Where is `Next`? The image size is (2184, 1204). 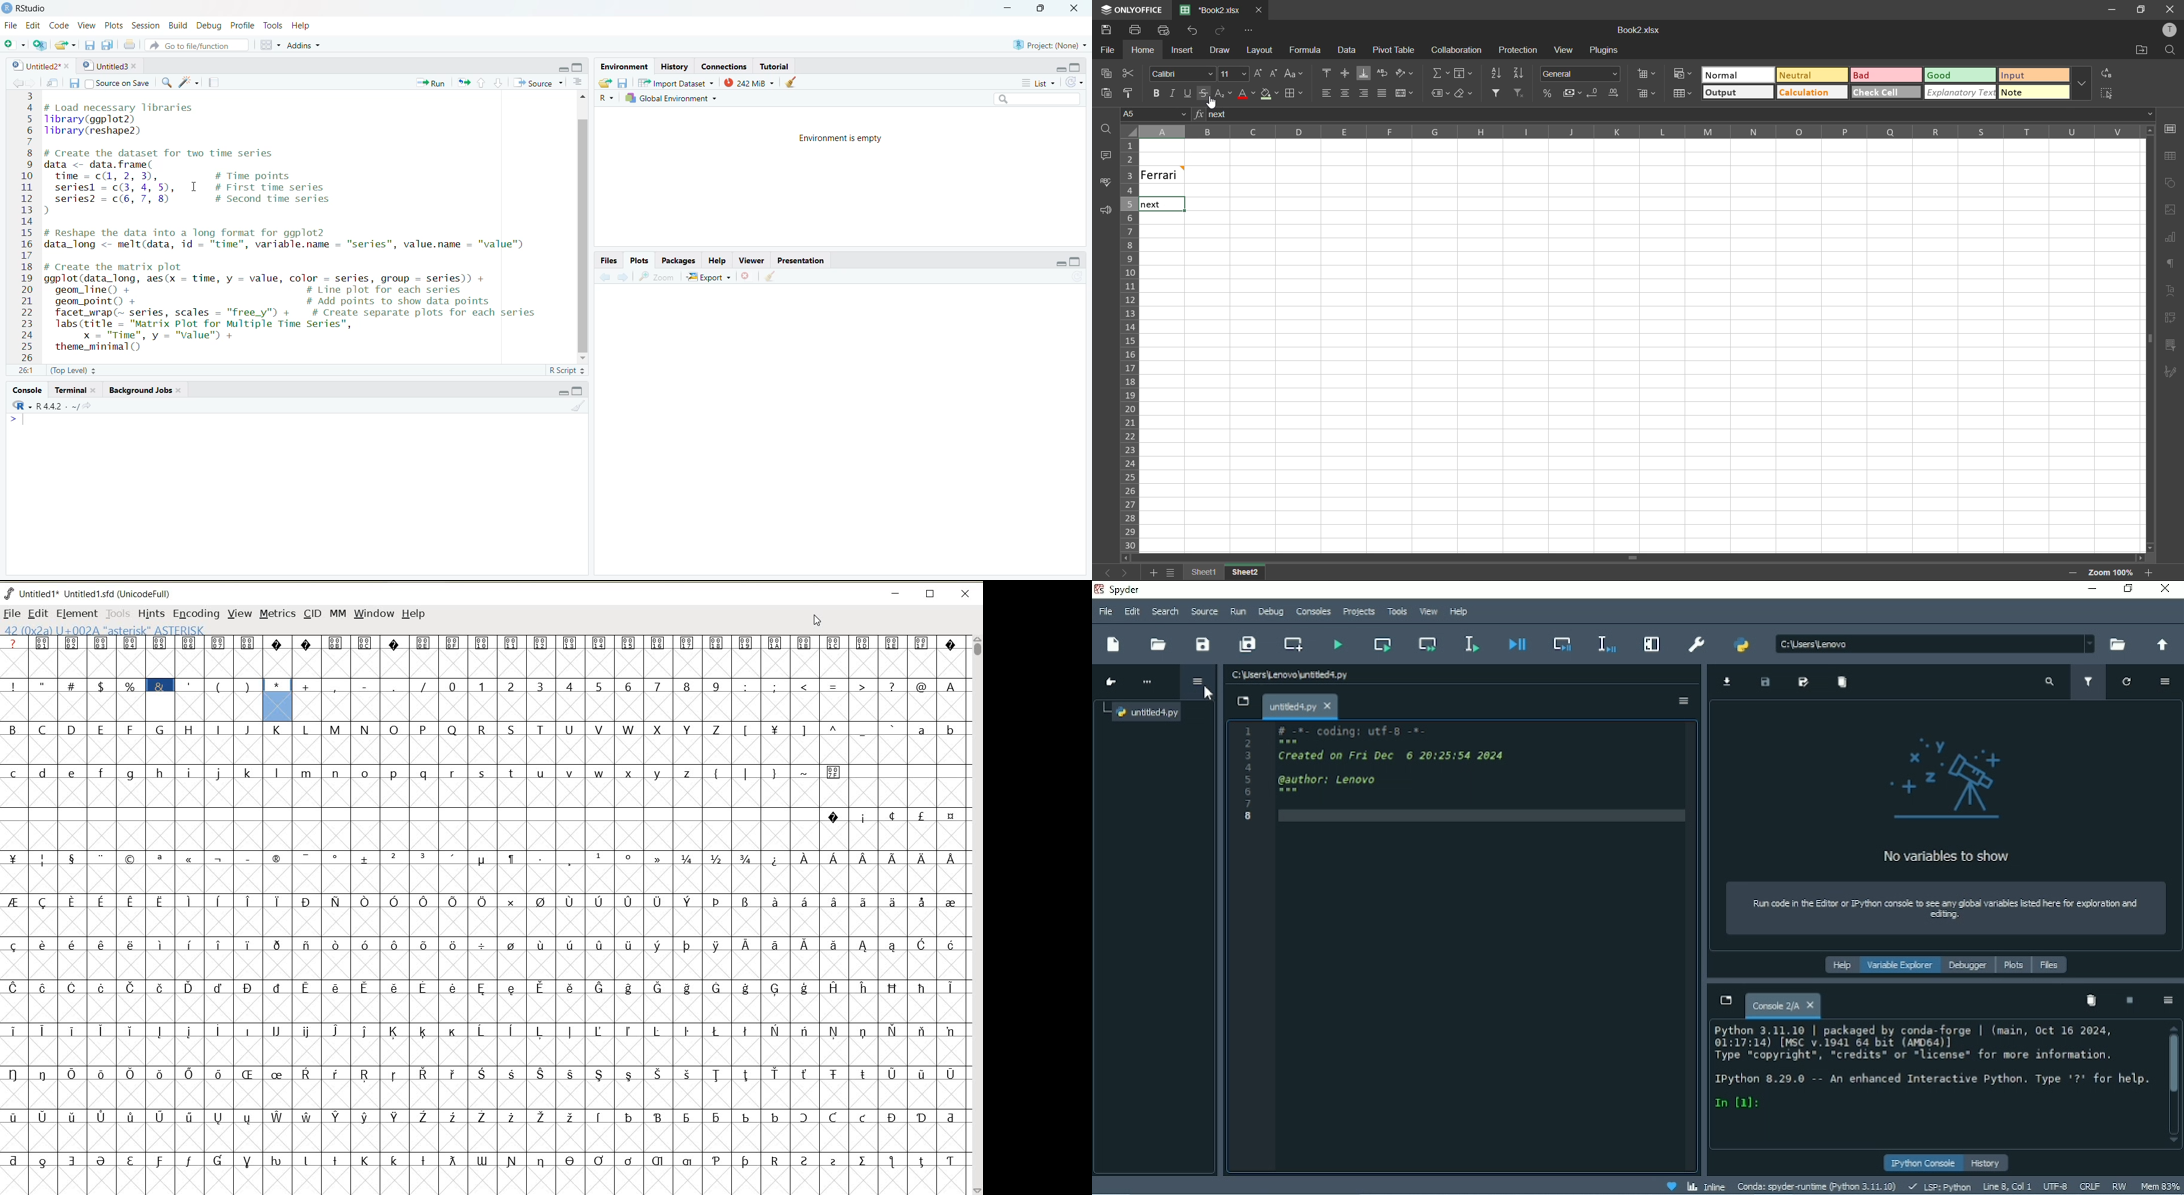 Next is located at coordinates (1164, 204).